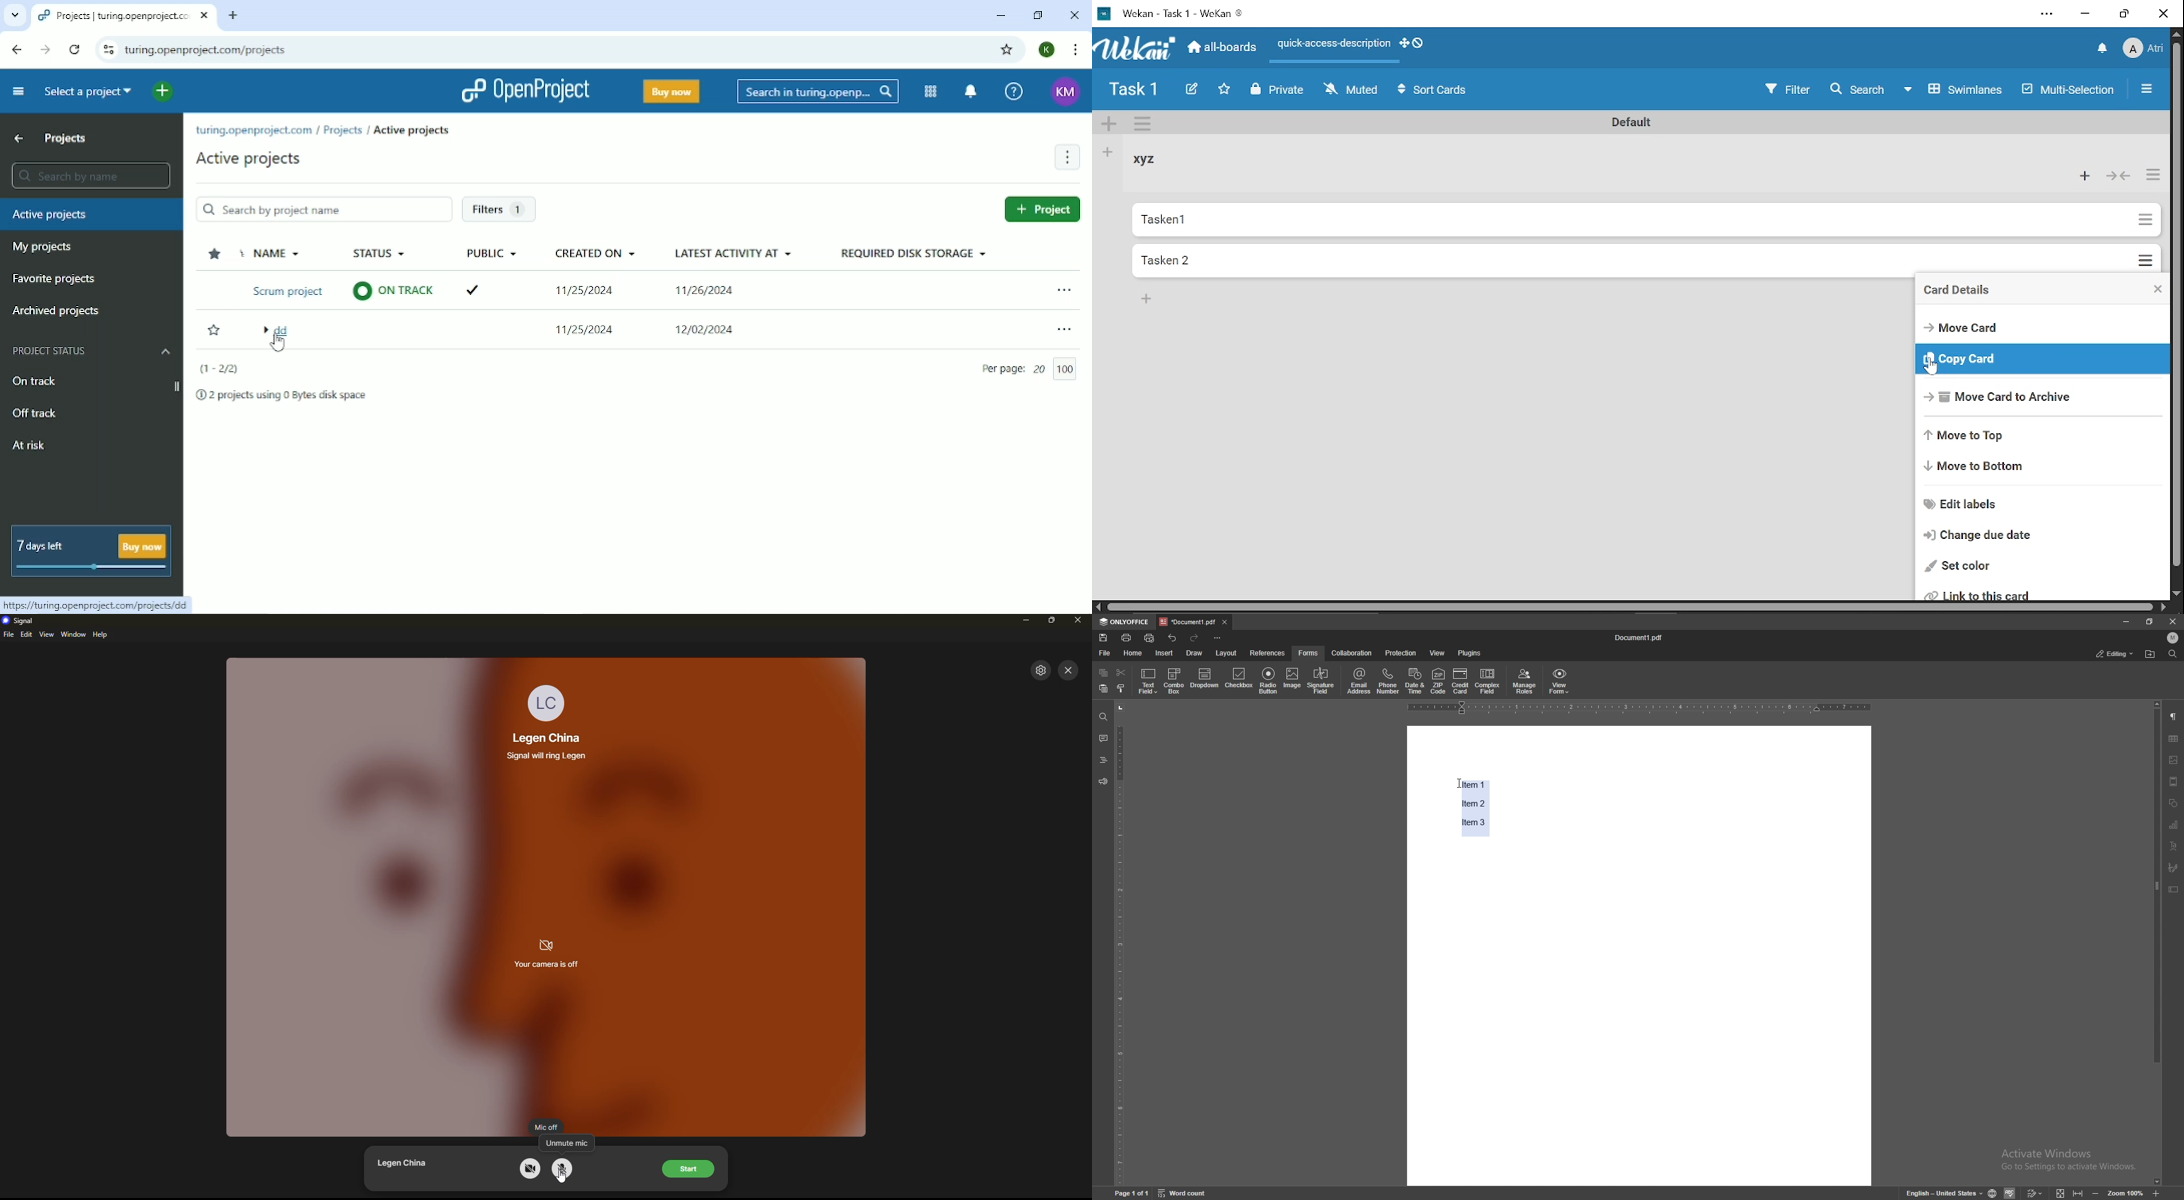  What do you see at coordinates (2115, 653) in the screenshot?
I see `status` at bounding box center [2115, 653].